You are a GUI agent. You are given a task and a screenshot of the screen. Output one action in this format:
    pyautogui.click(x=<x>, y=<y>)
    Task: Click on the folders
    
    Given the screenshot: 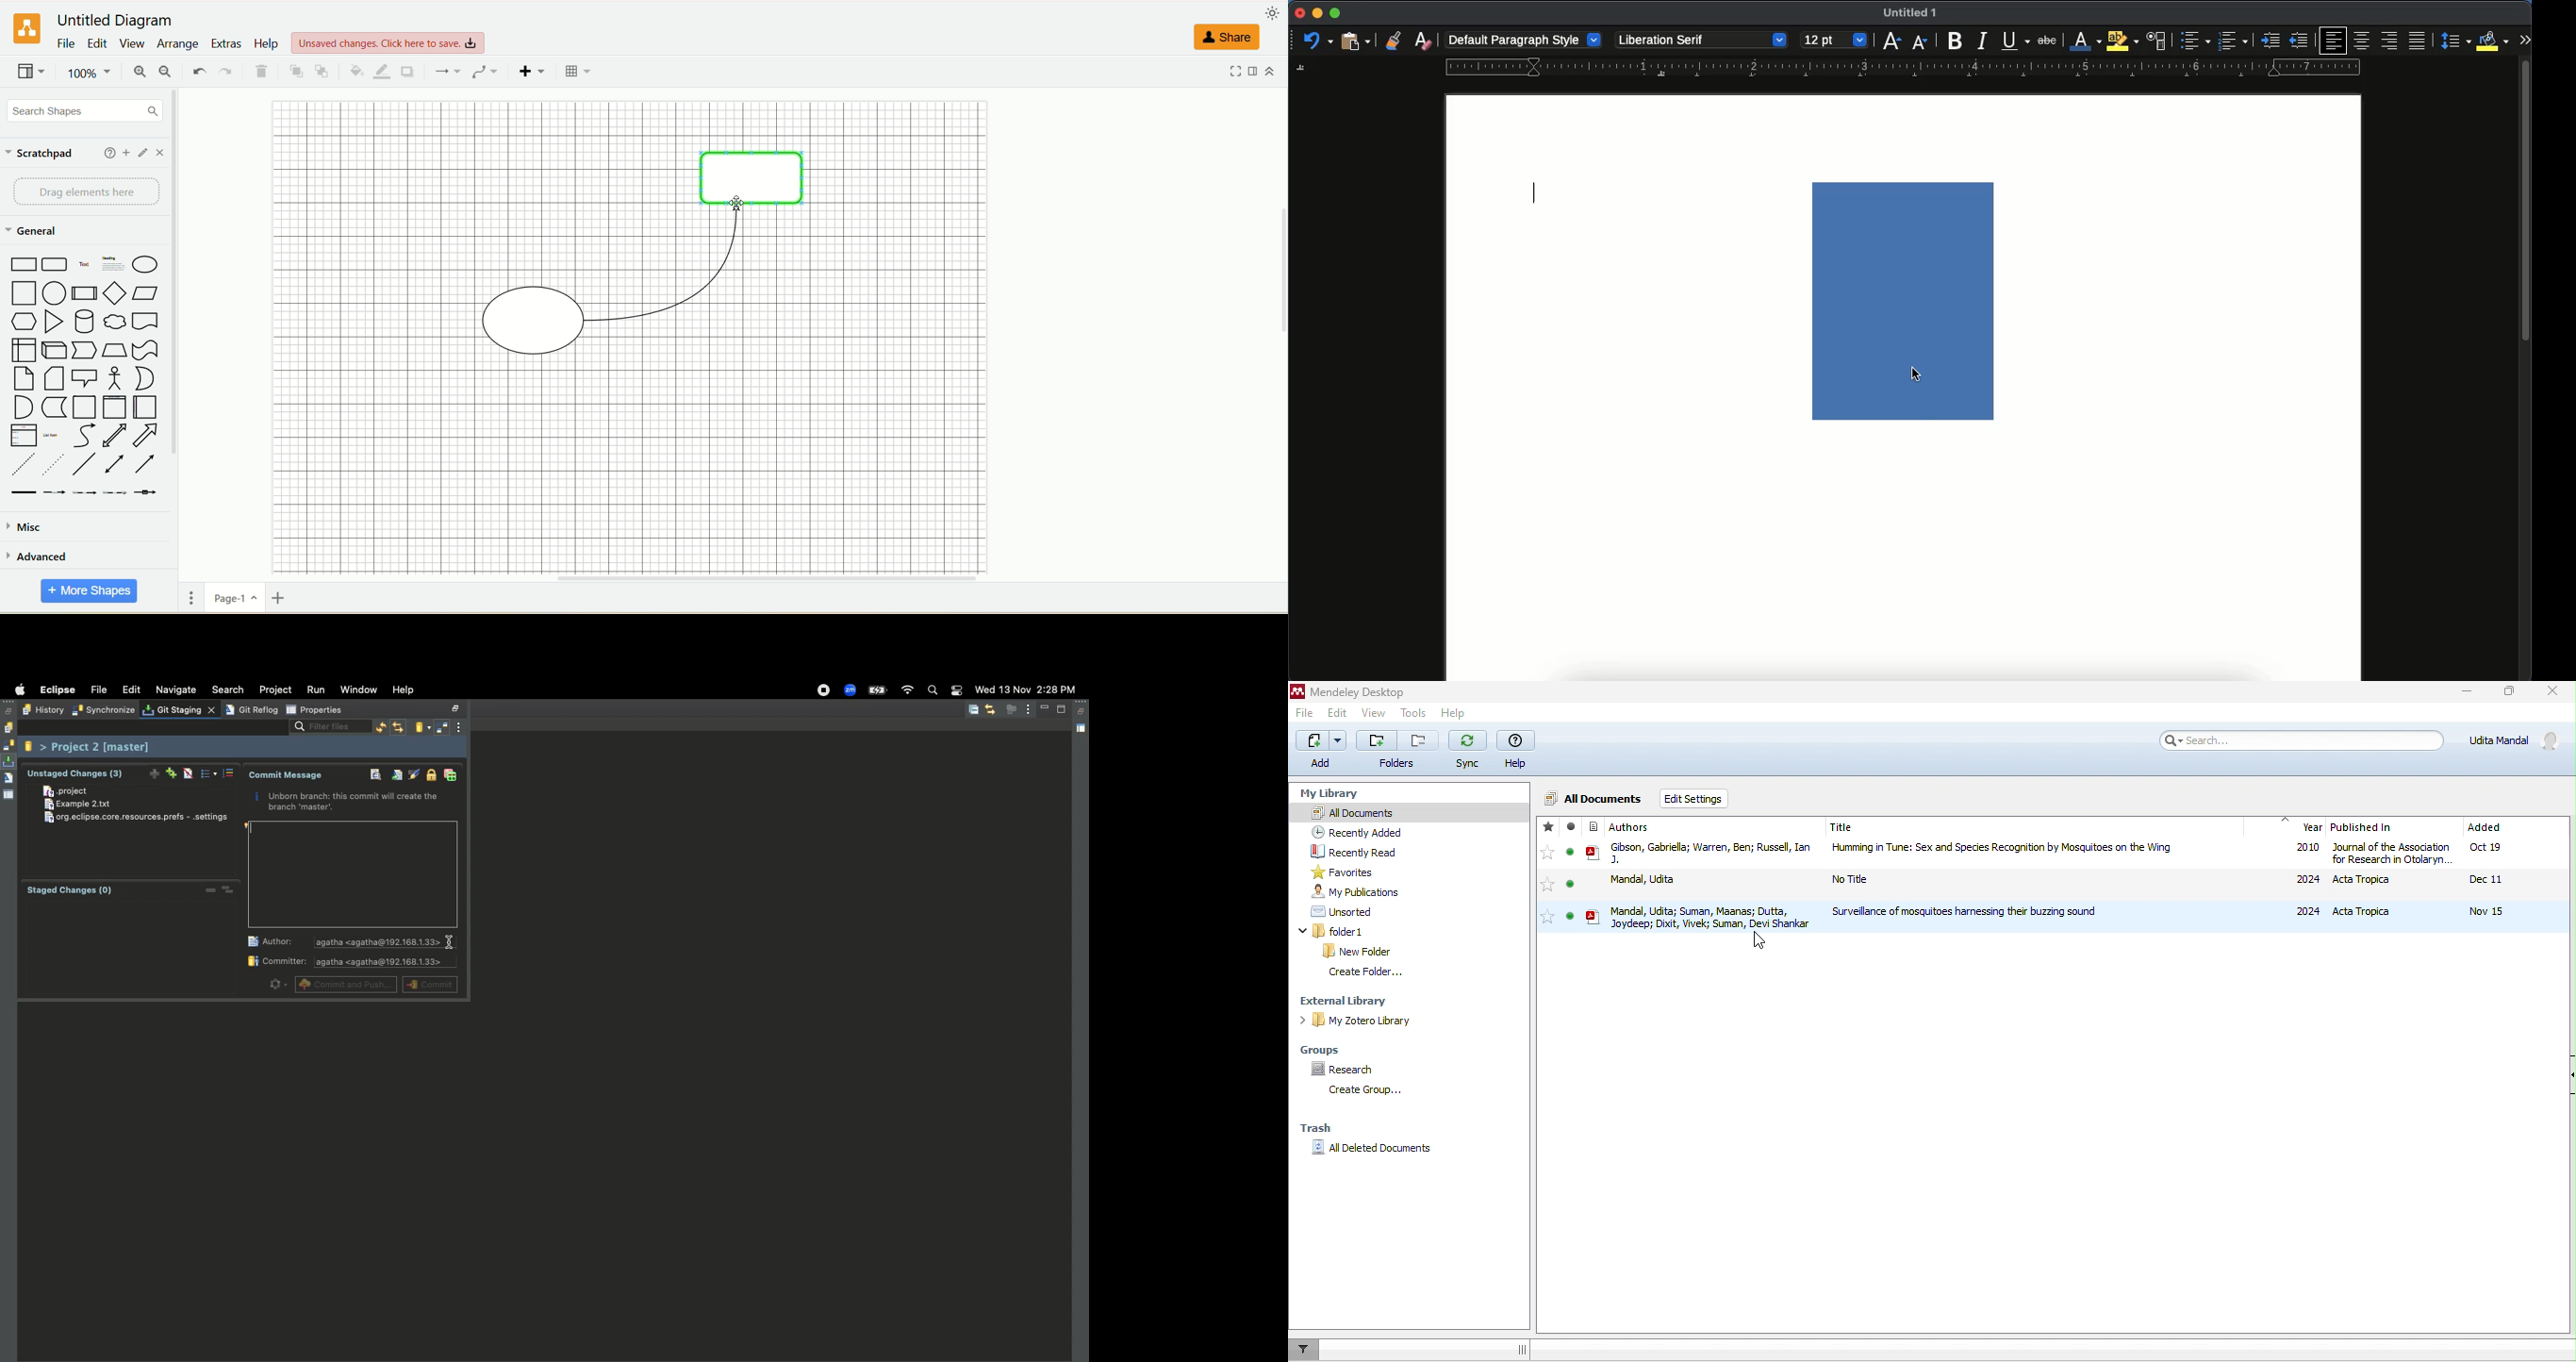 What is the action you would take?
    pyautogui.click(x=1397, y=750)
    